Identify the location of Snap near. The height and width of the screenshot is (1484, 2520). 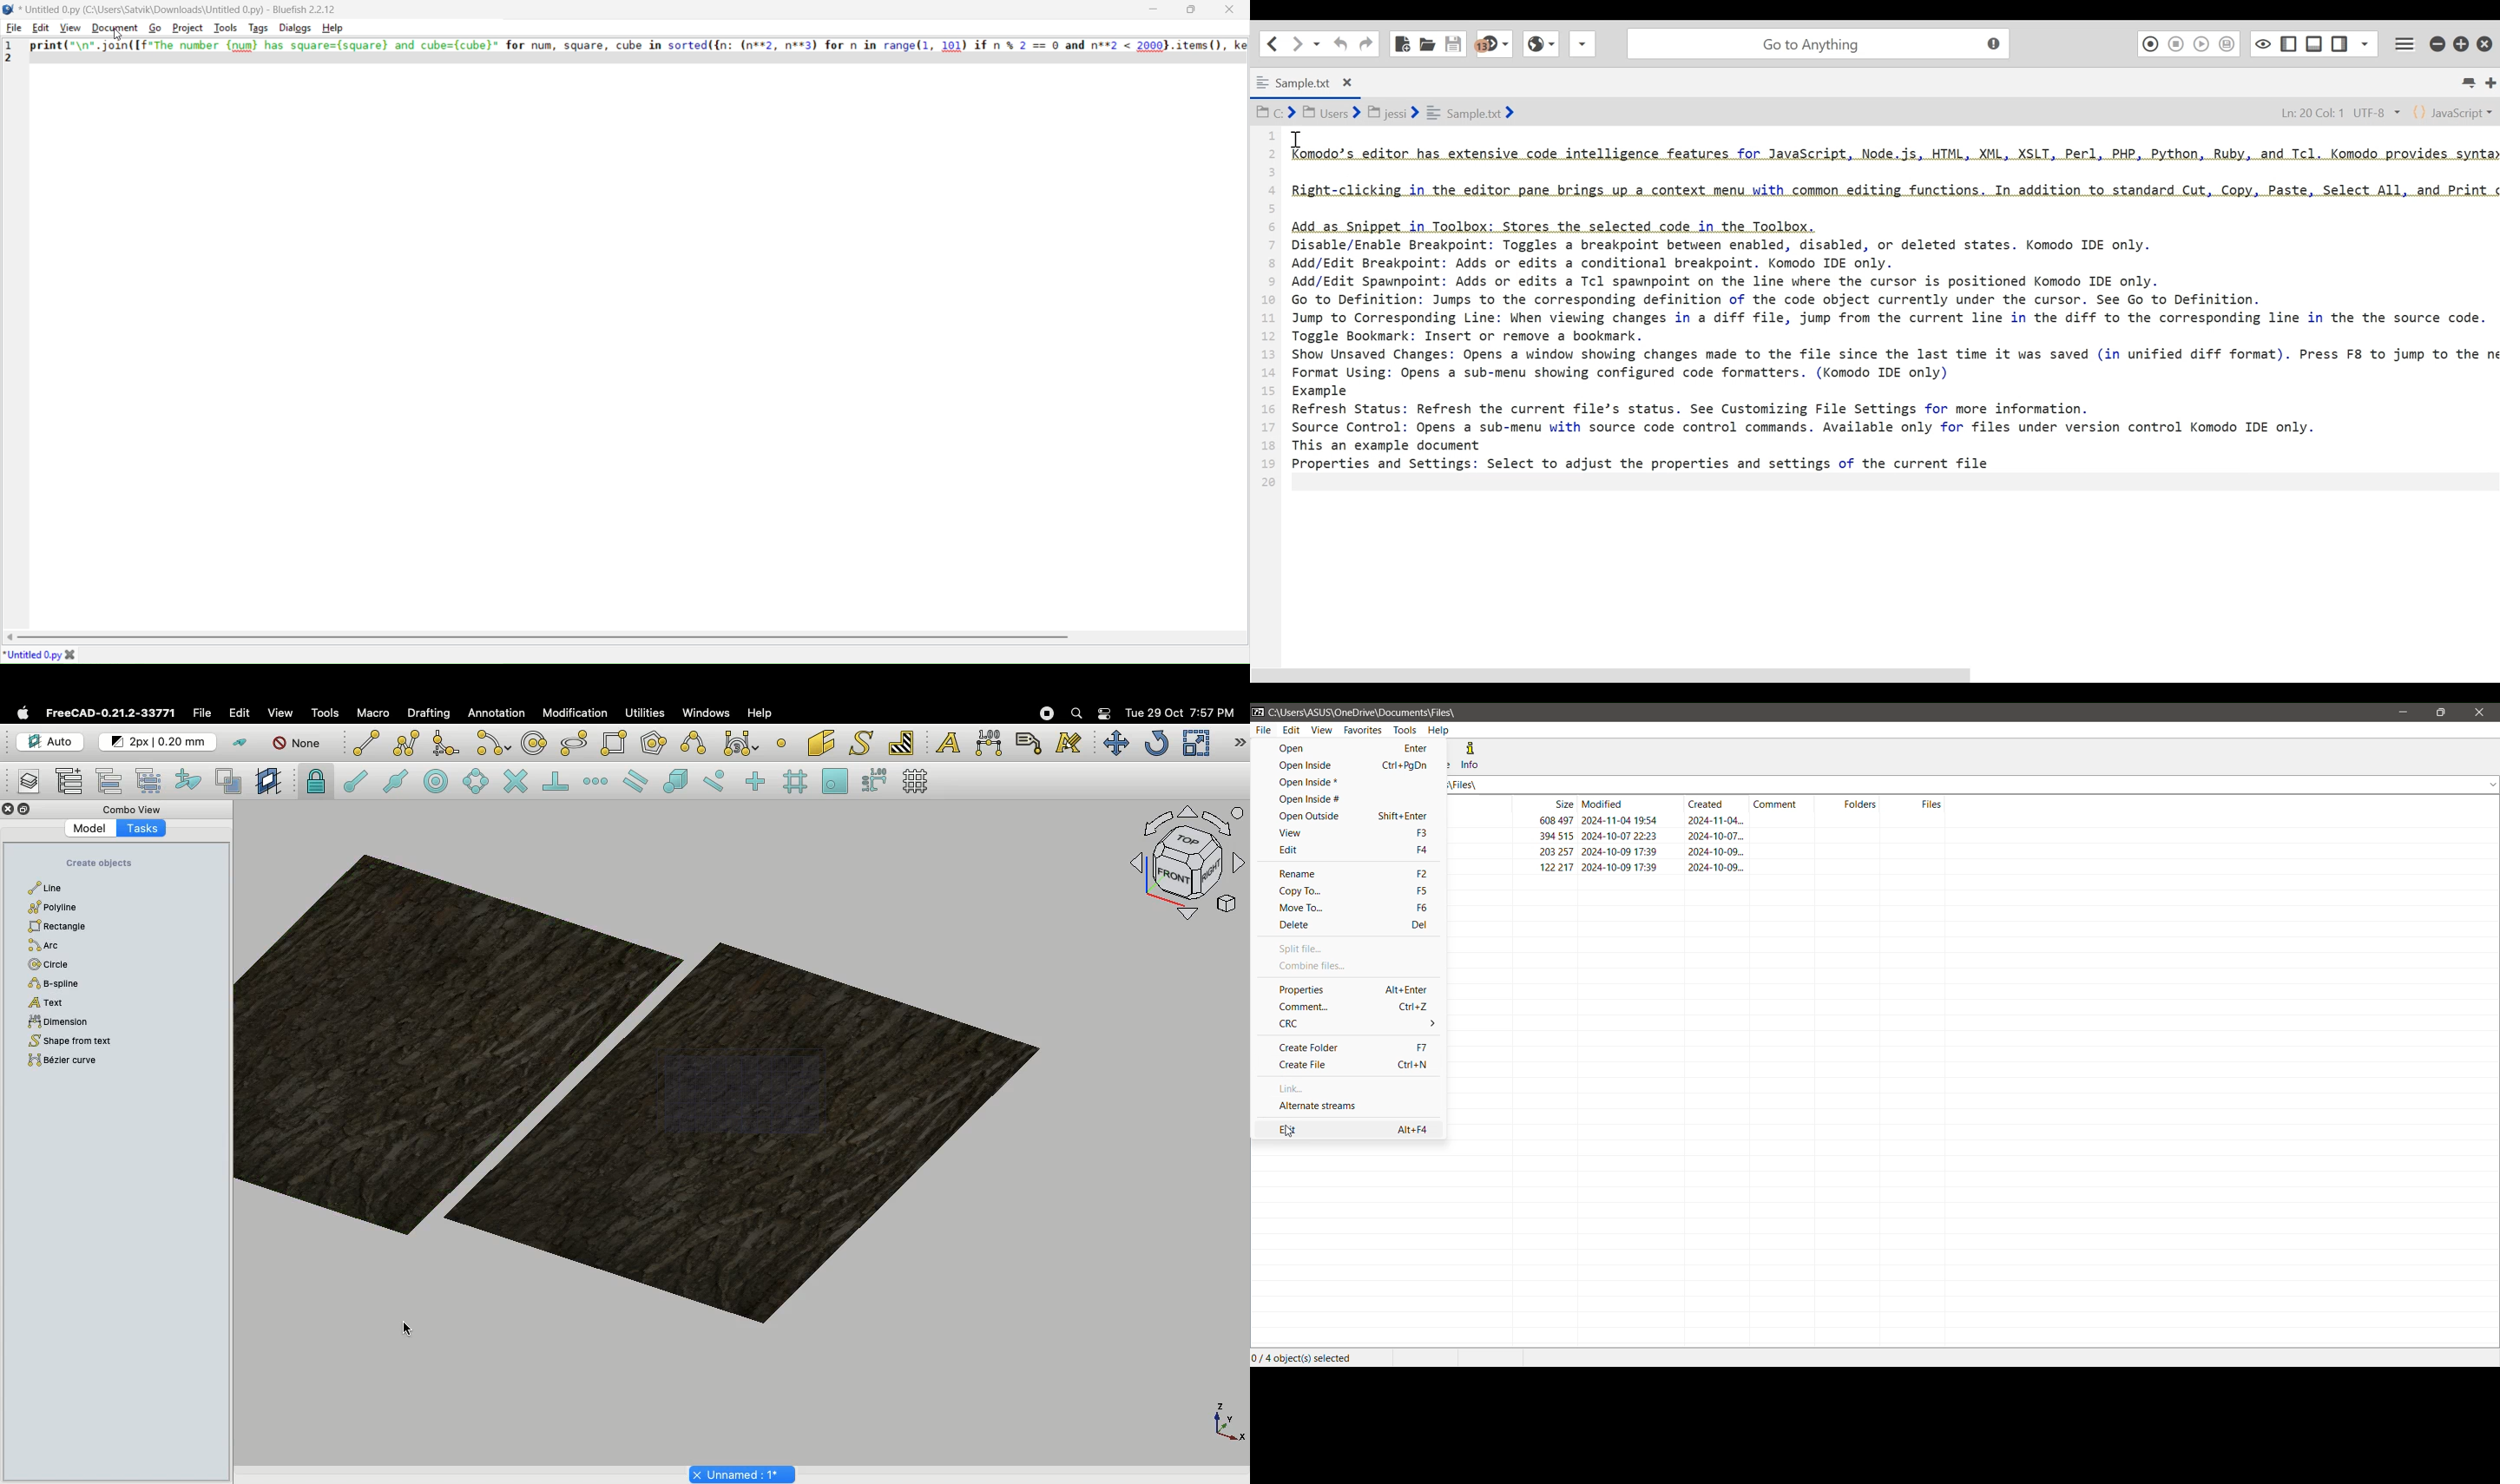
(719, 781).